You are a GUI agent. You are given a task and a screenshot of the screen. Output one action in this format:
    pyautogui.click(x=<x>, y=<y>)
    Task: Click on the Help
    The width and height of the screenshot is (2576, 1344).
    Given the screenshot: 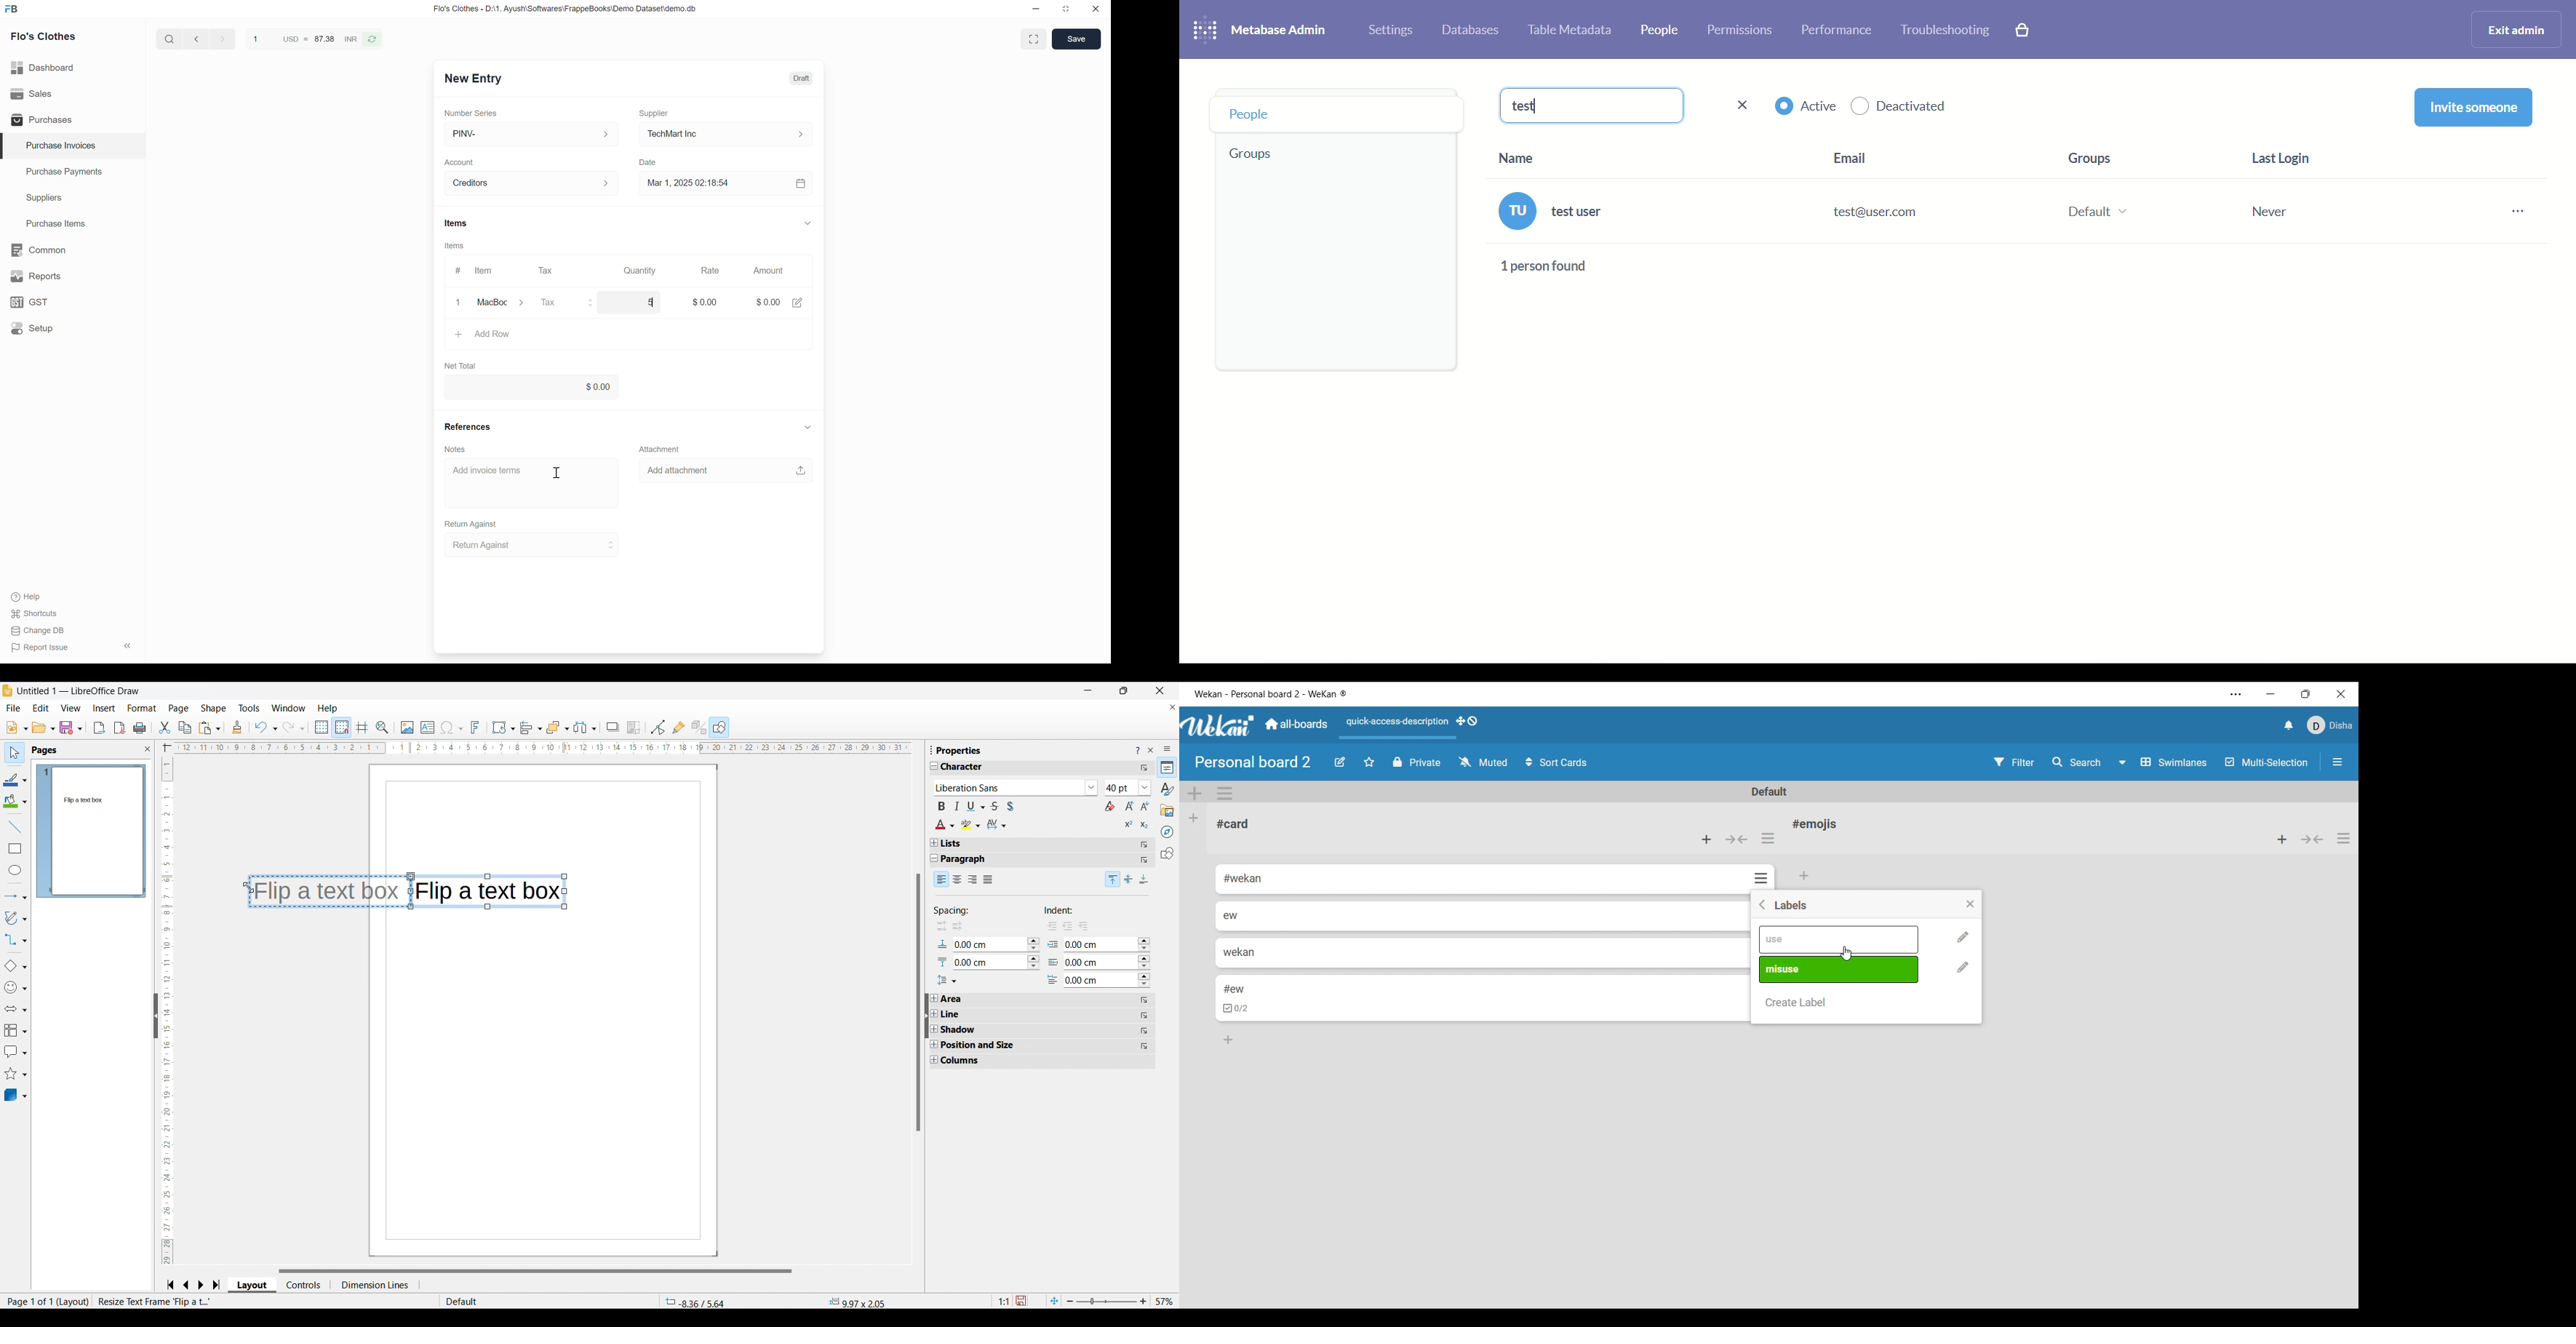 What is the action you would take?
    pyautogui.click(x=30, y=597)
    